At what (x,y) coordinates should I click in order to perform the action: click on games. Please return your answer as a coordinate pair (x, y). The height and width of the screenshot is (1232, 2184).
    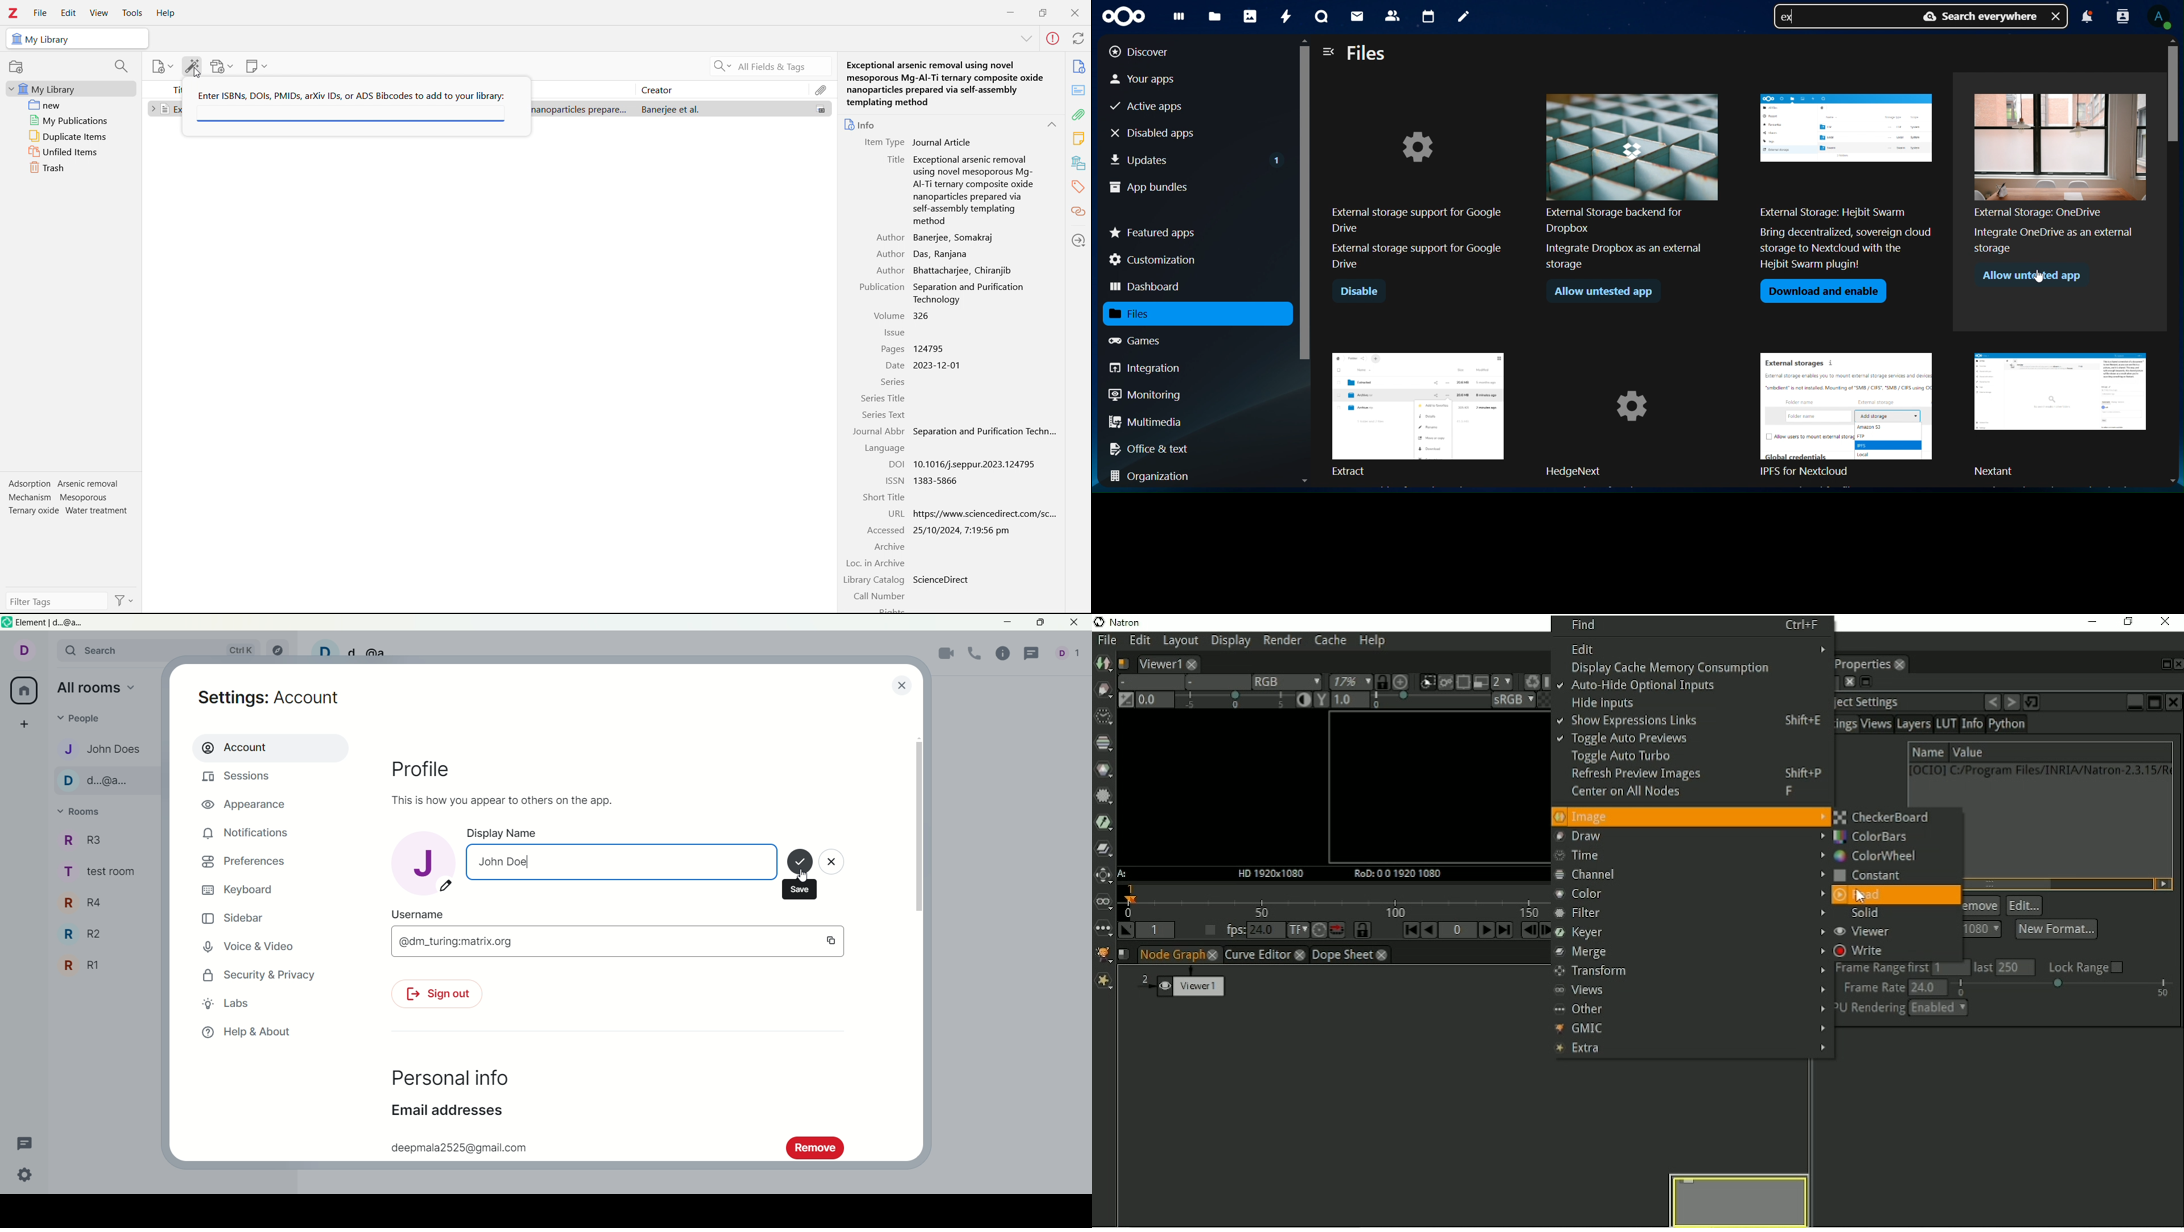
    Looking at the image, I should click on (1146, 340).